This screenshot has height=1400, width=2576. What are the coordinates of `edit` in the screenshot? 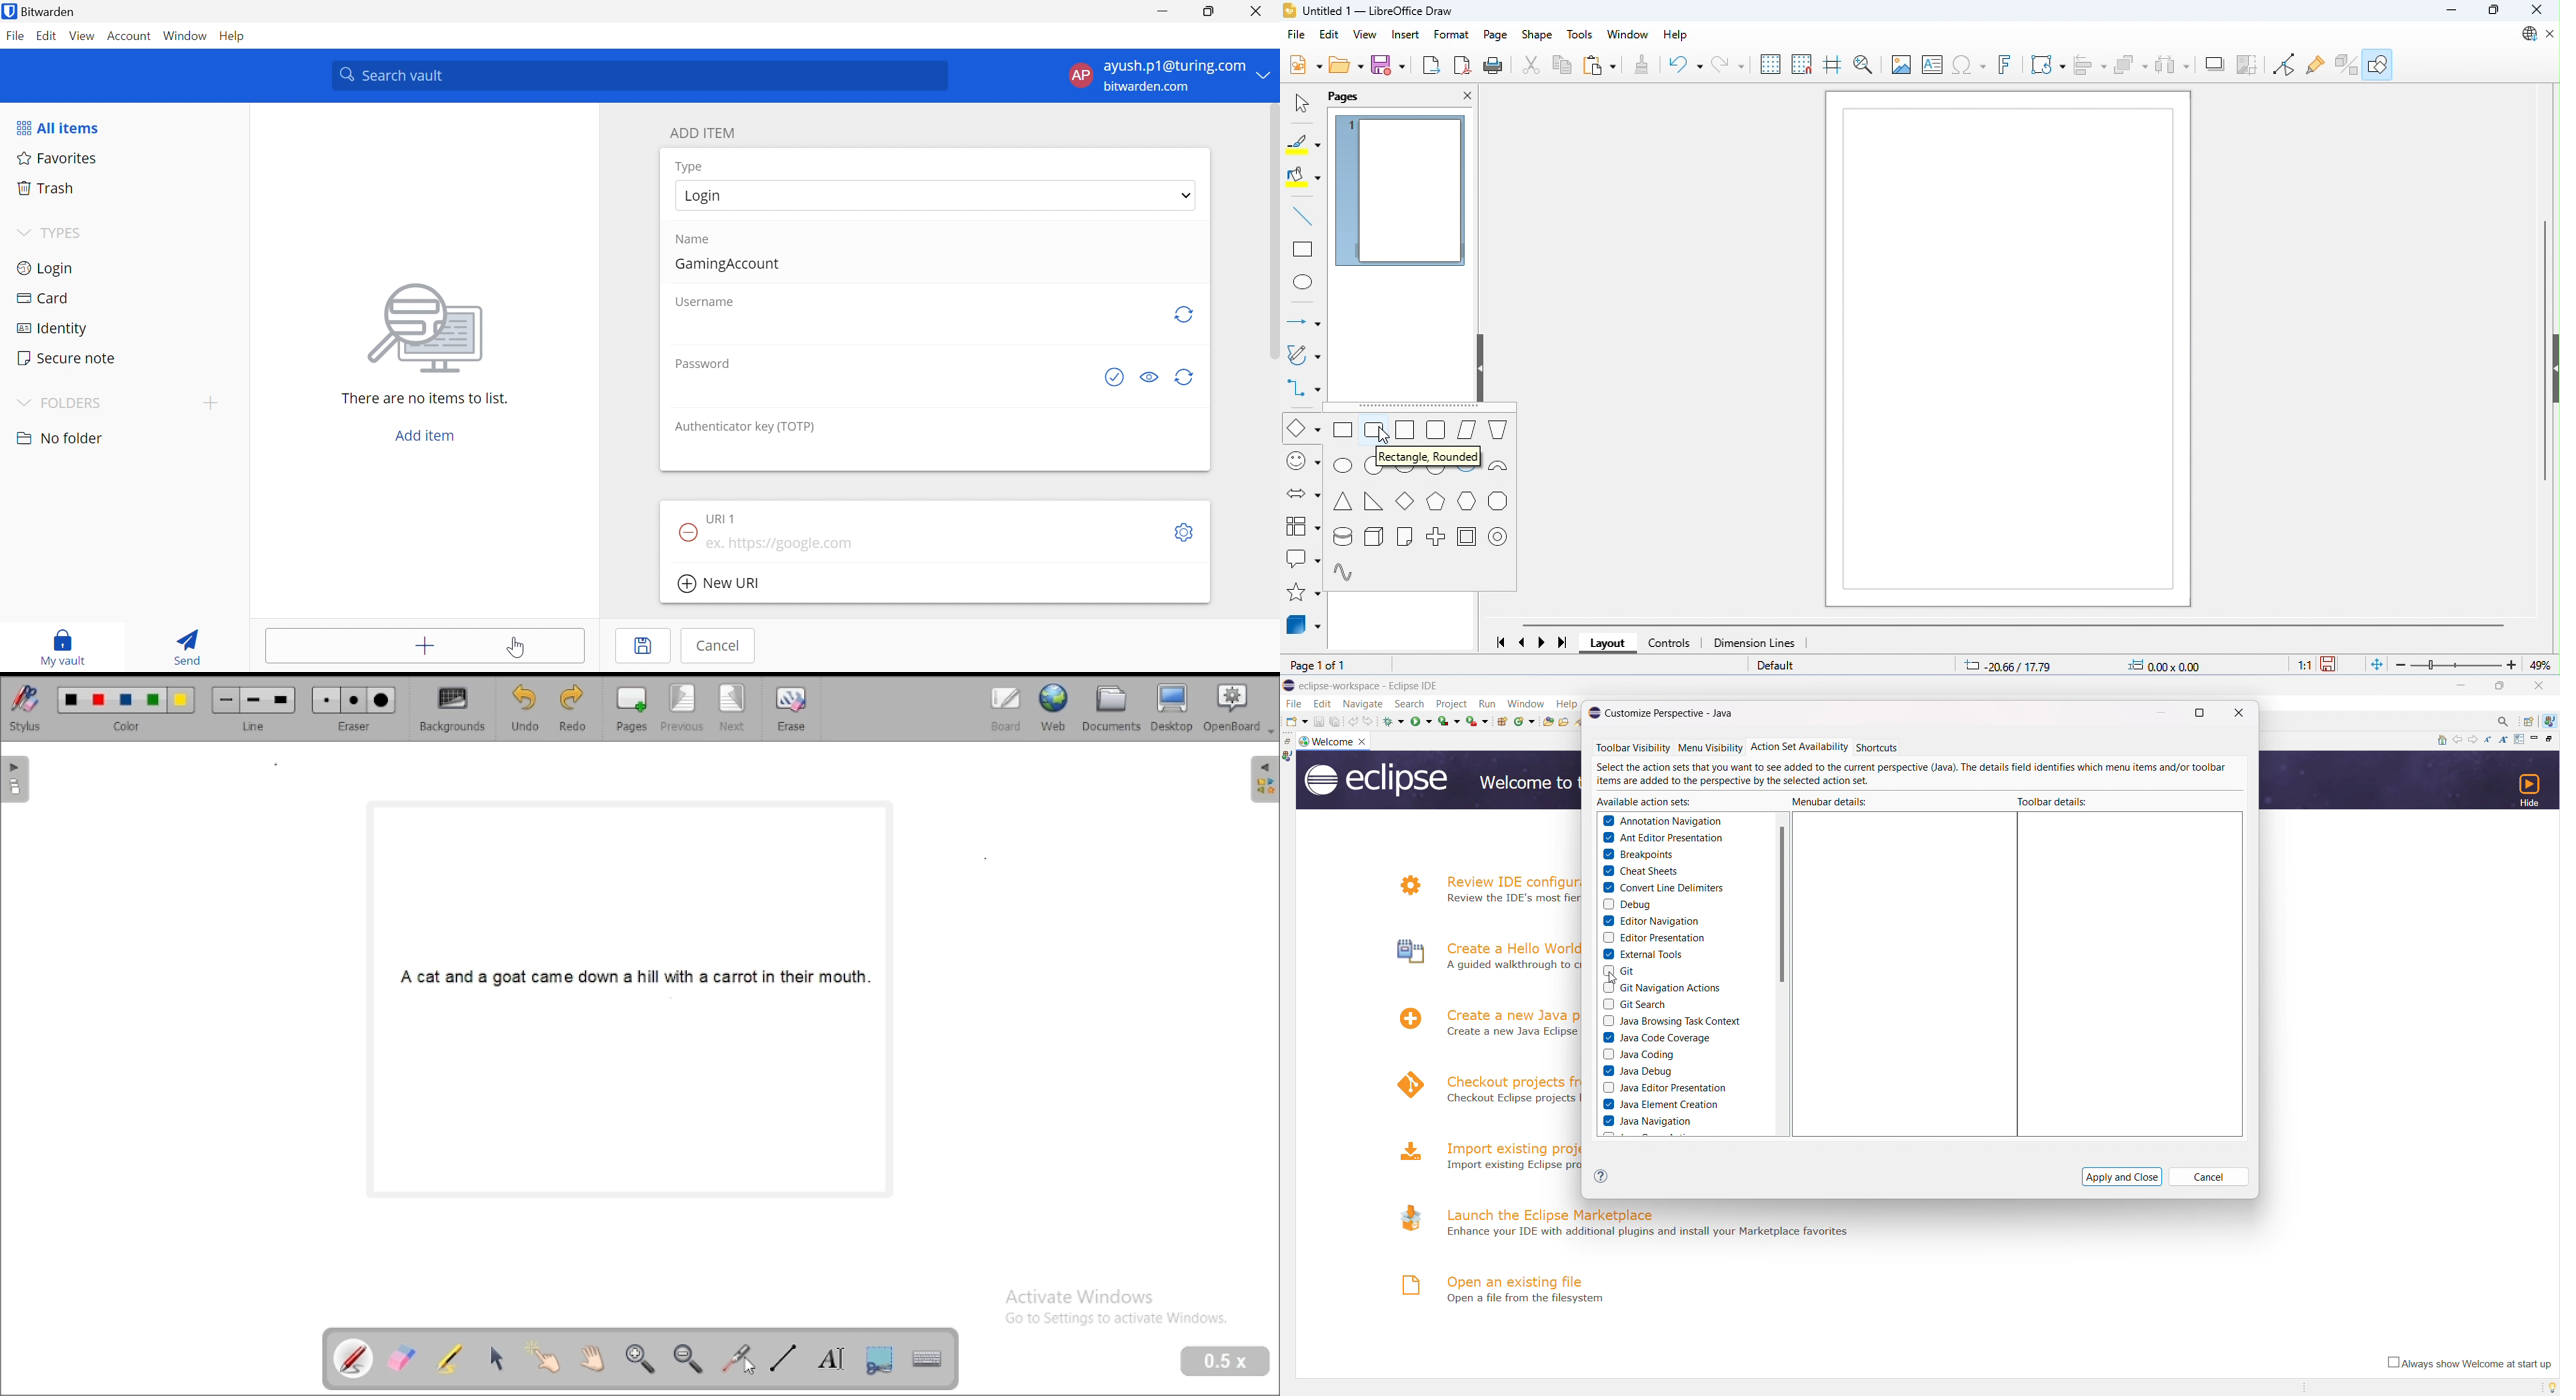 It's located at (1322, 703).